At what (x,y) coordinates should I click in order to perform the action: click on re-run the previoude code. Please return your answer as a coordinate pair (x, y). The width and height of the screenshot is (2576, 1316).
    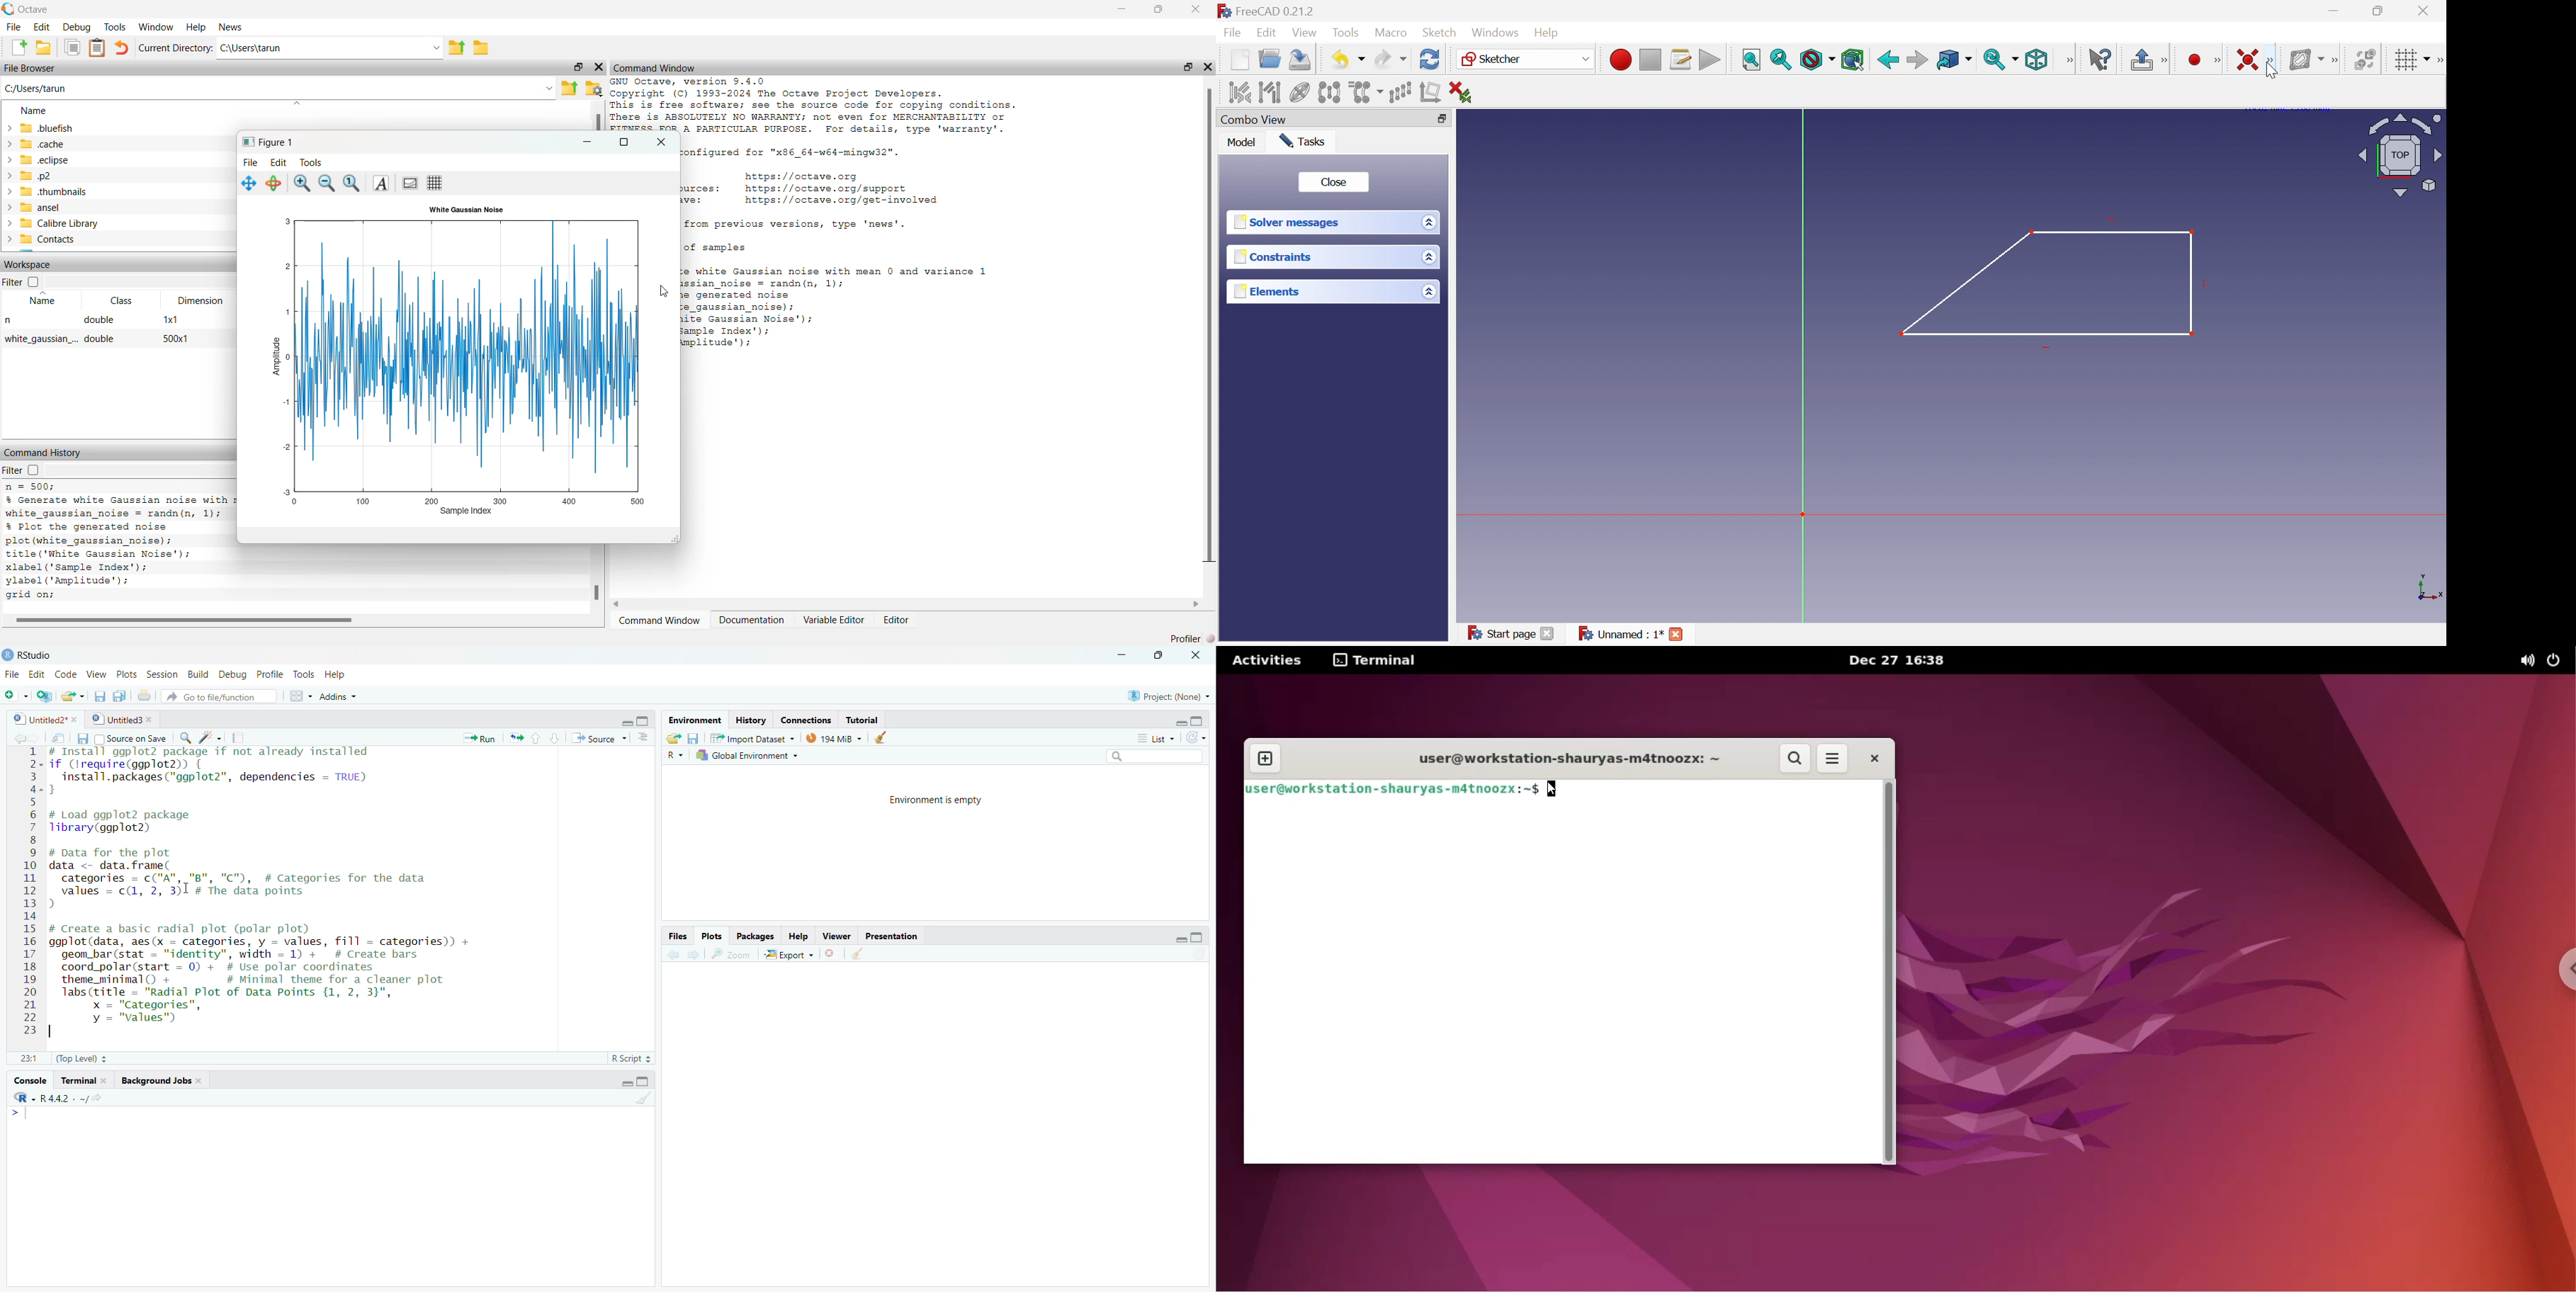
    Looking at the image, I should click on (516, 738).